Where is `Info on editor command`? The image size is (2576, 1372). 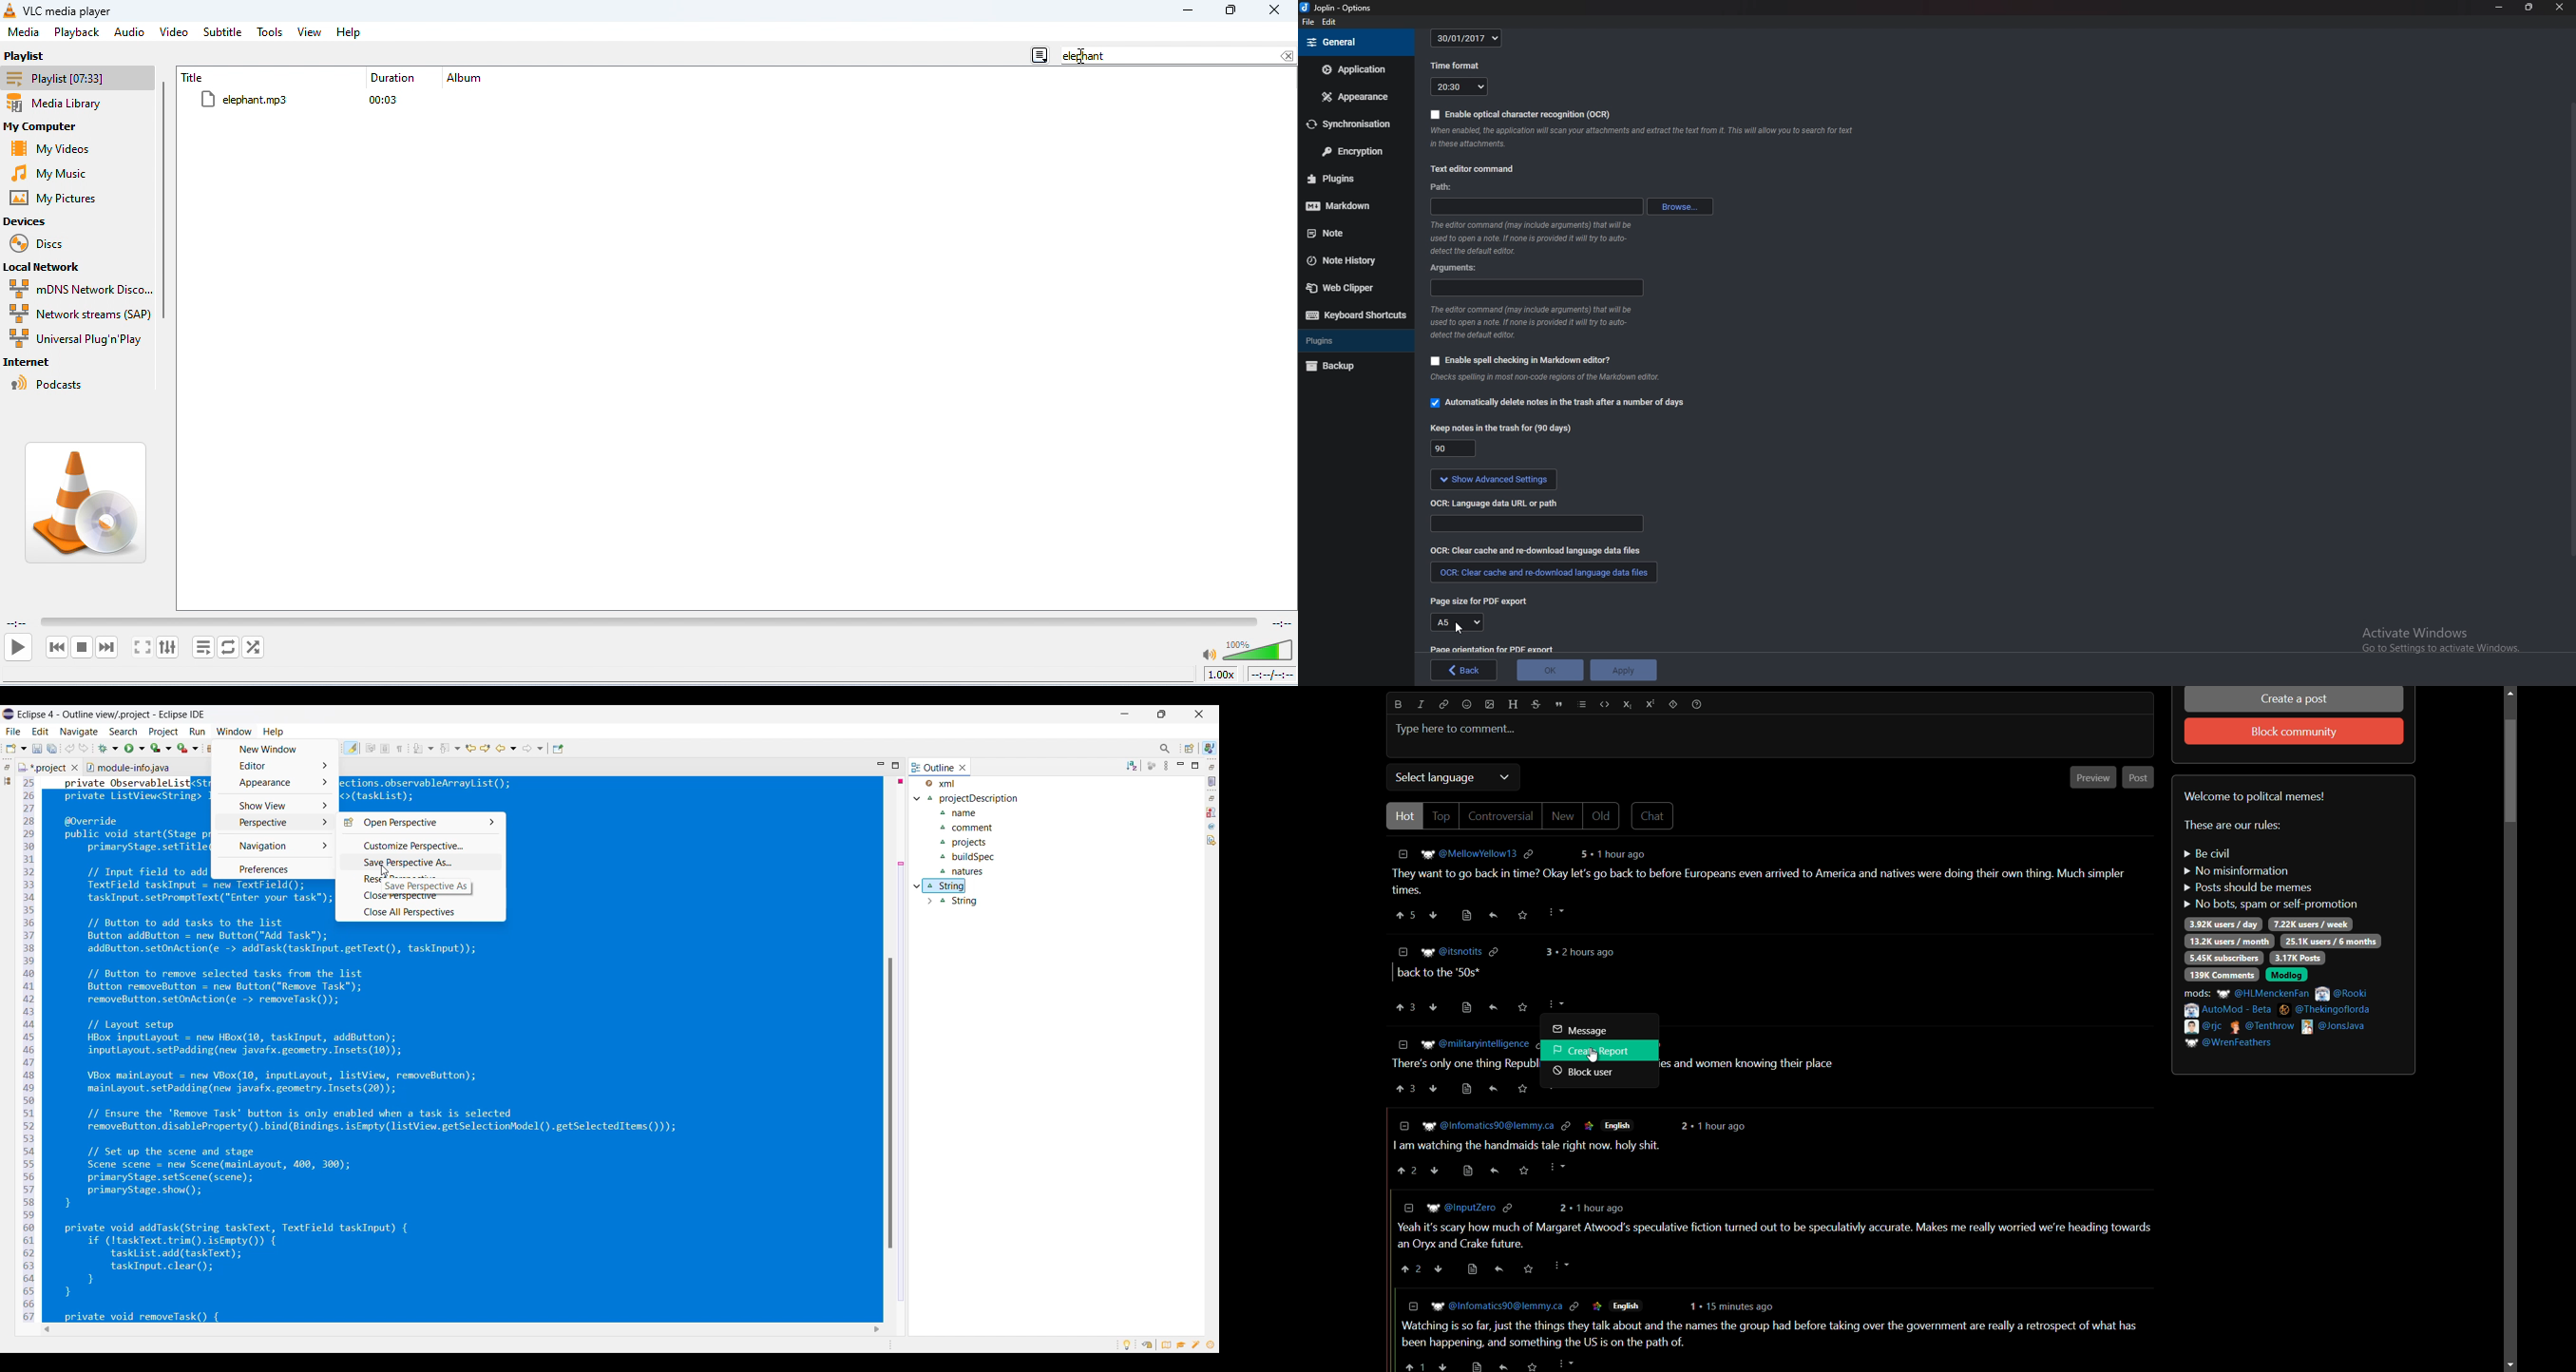 Info on editor command is located at coordinates (1534, 322).